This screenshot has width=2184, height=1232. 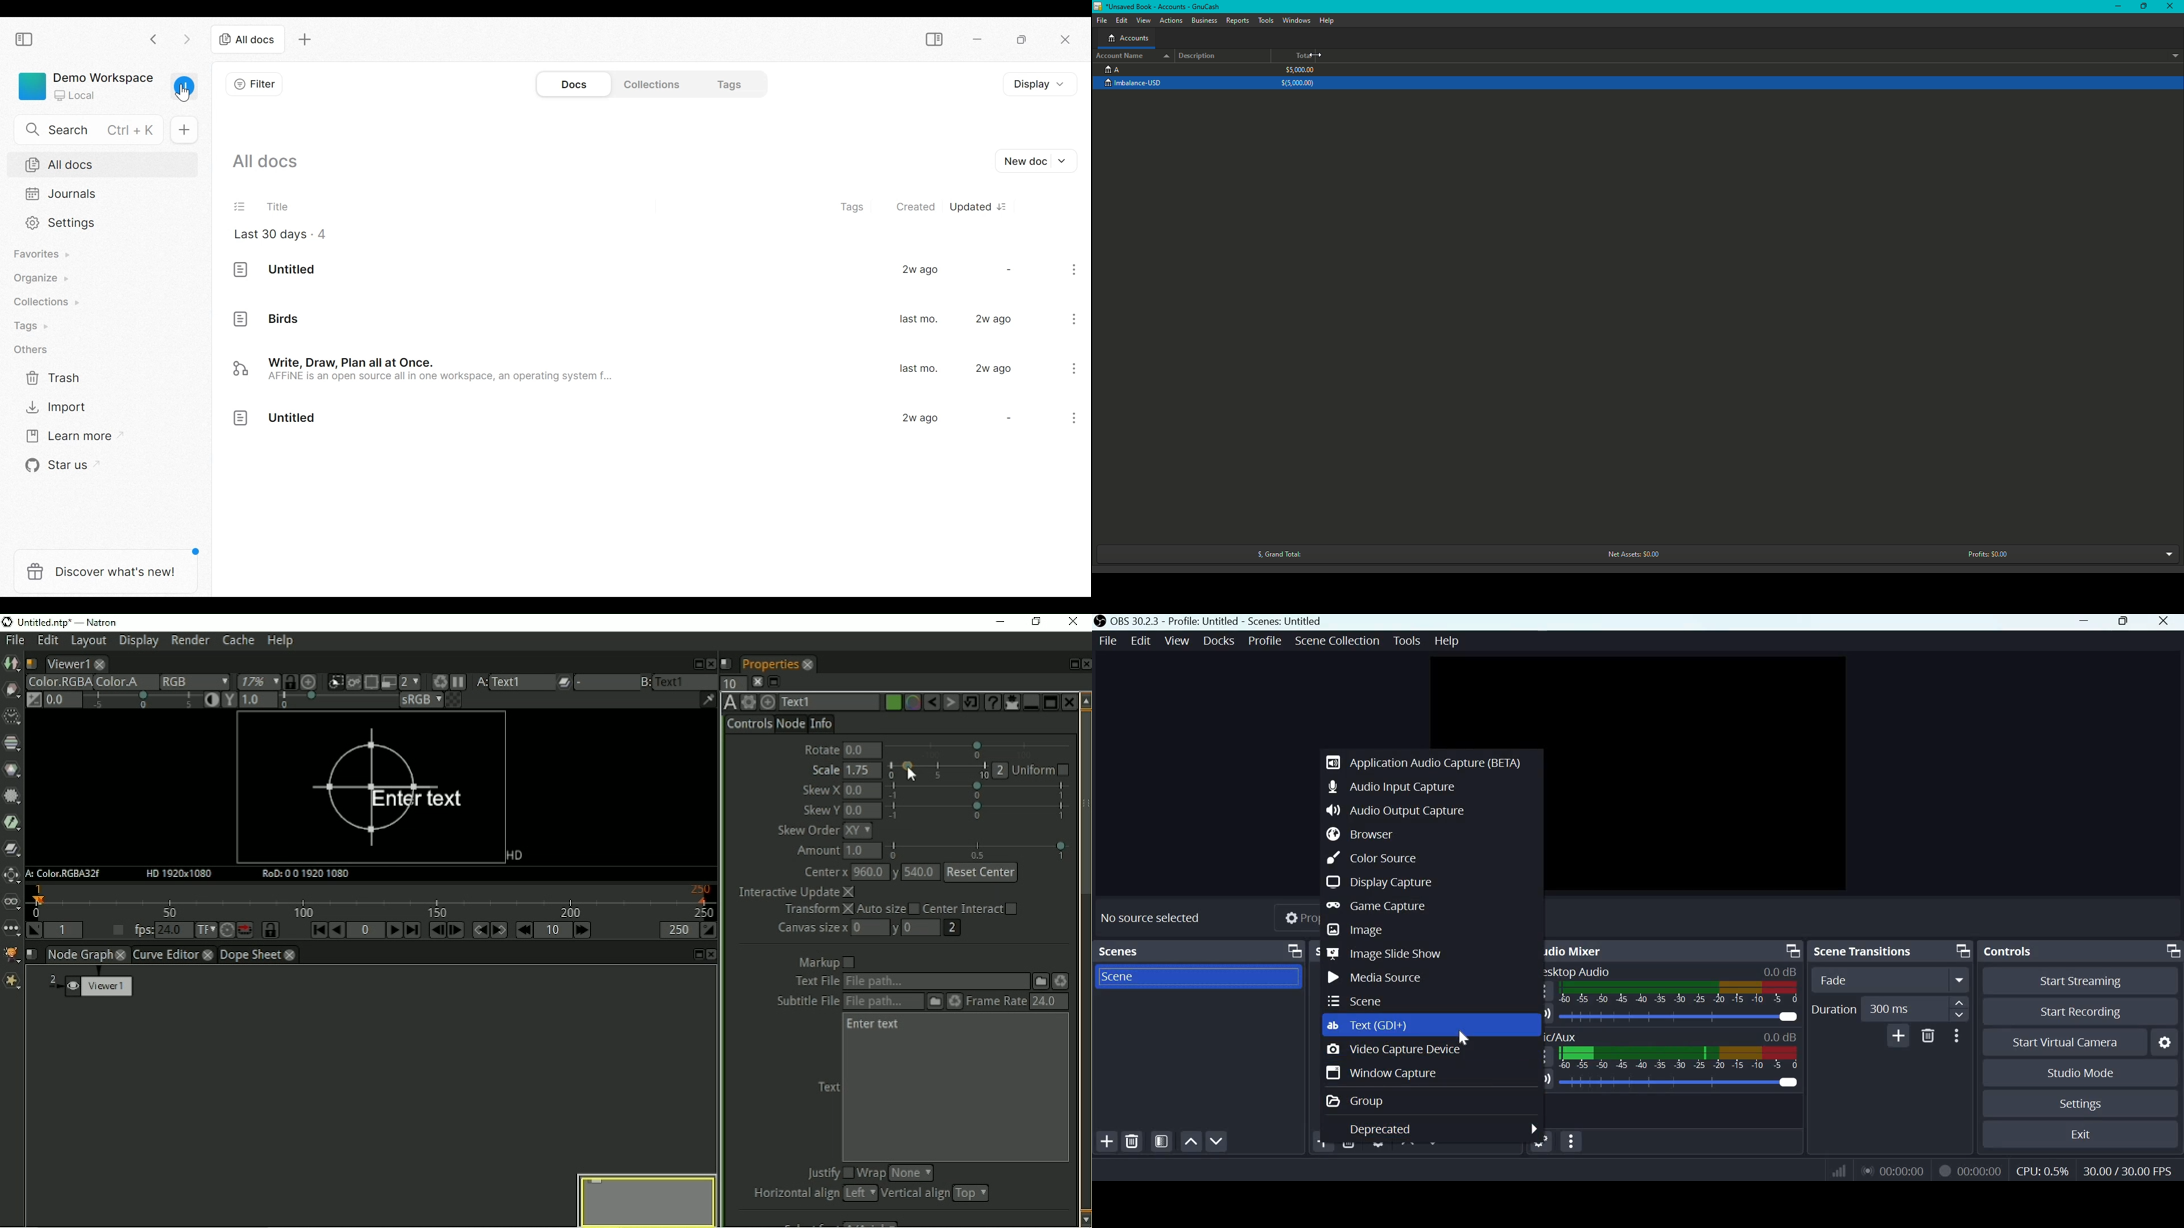 What do you see at coordinates (1275, 555) in the screenshot?
I see `Grand Total` at bounding box center [1275, 555].